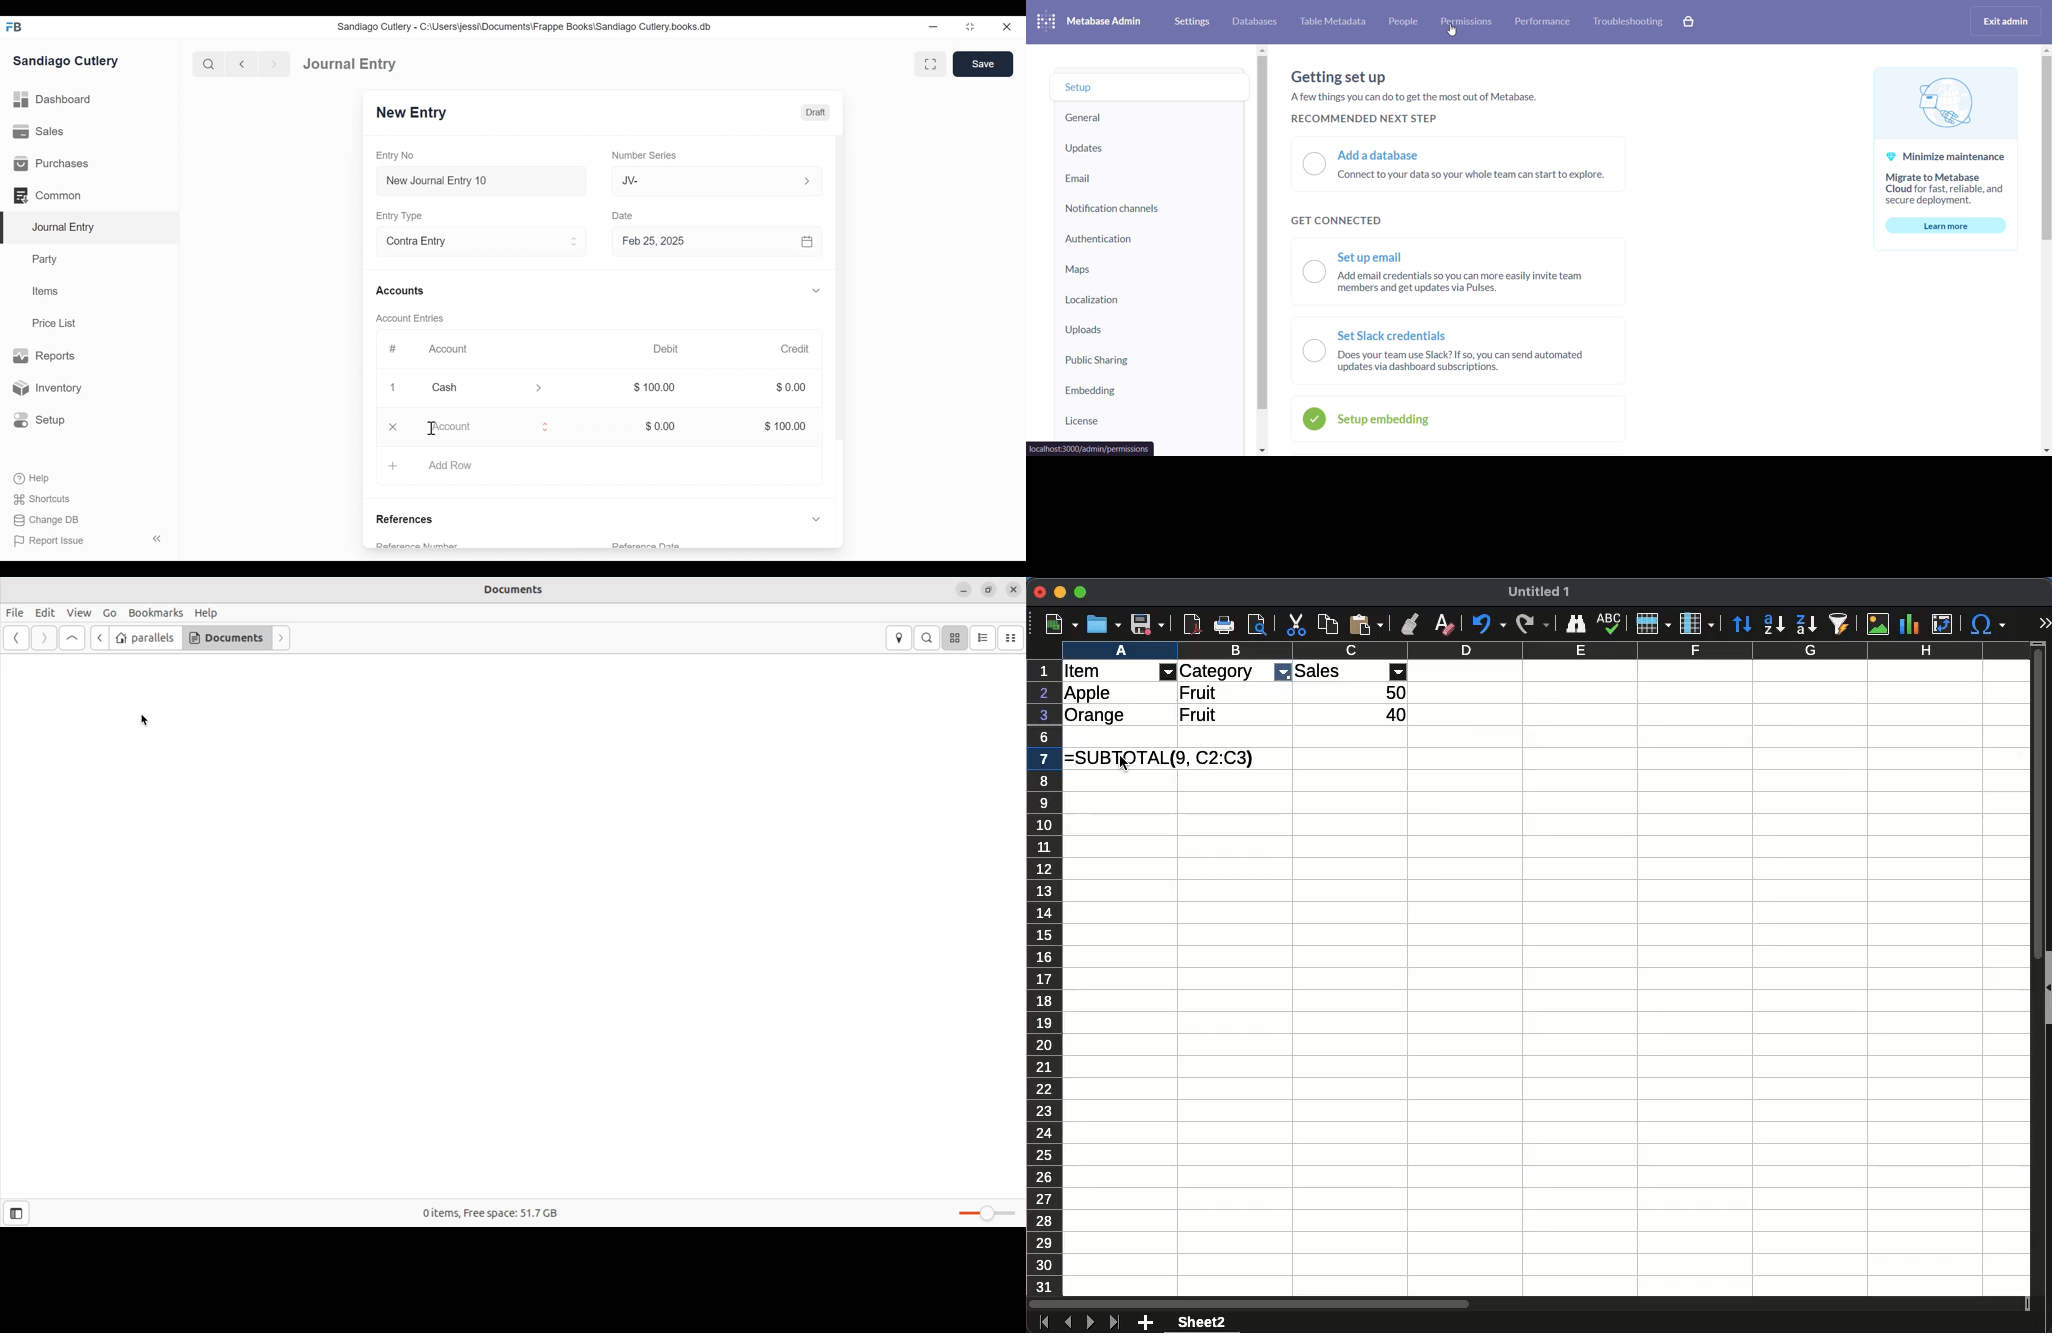 This screenshot has width=2072, height=1344. Describe the element at coordinates (431, 429) in the screenshot. I see `Cursor` at that location.